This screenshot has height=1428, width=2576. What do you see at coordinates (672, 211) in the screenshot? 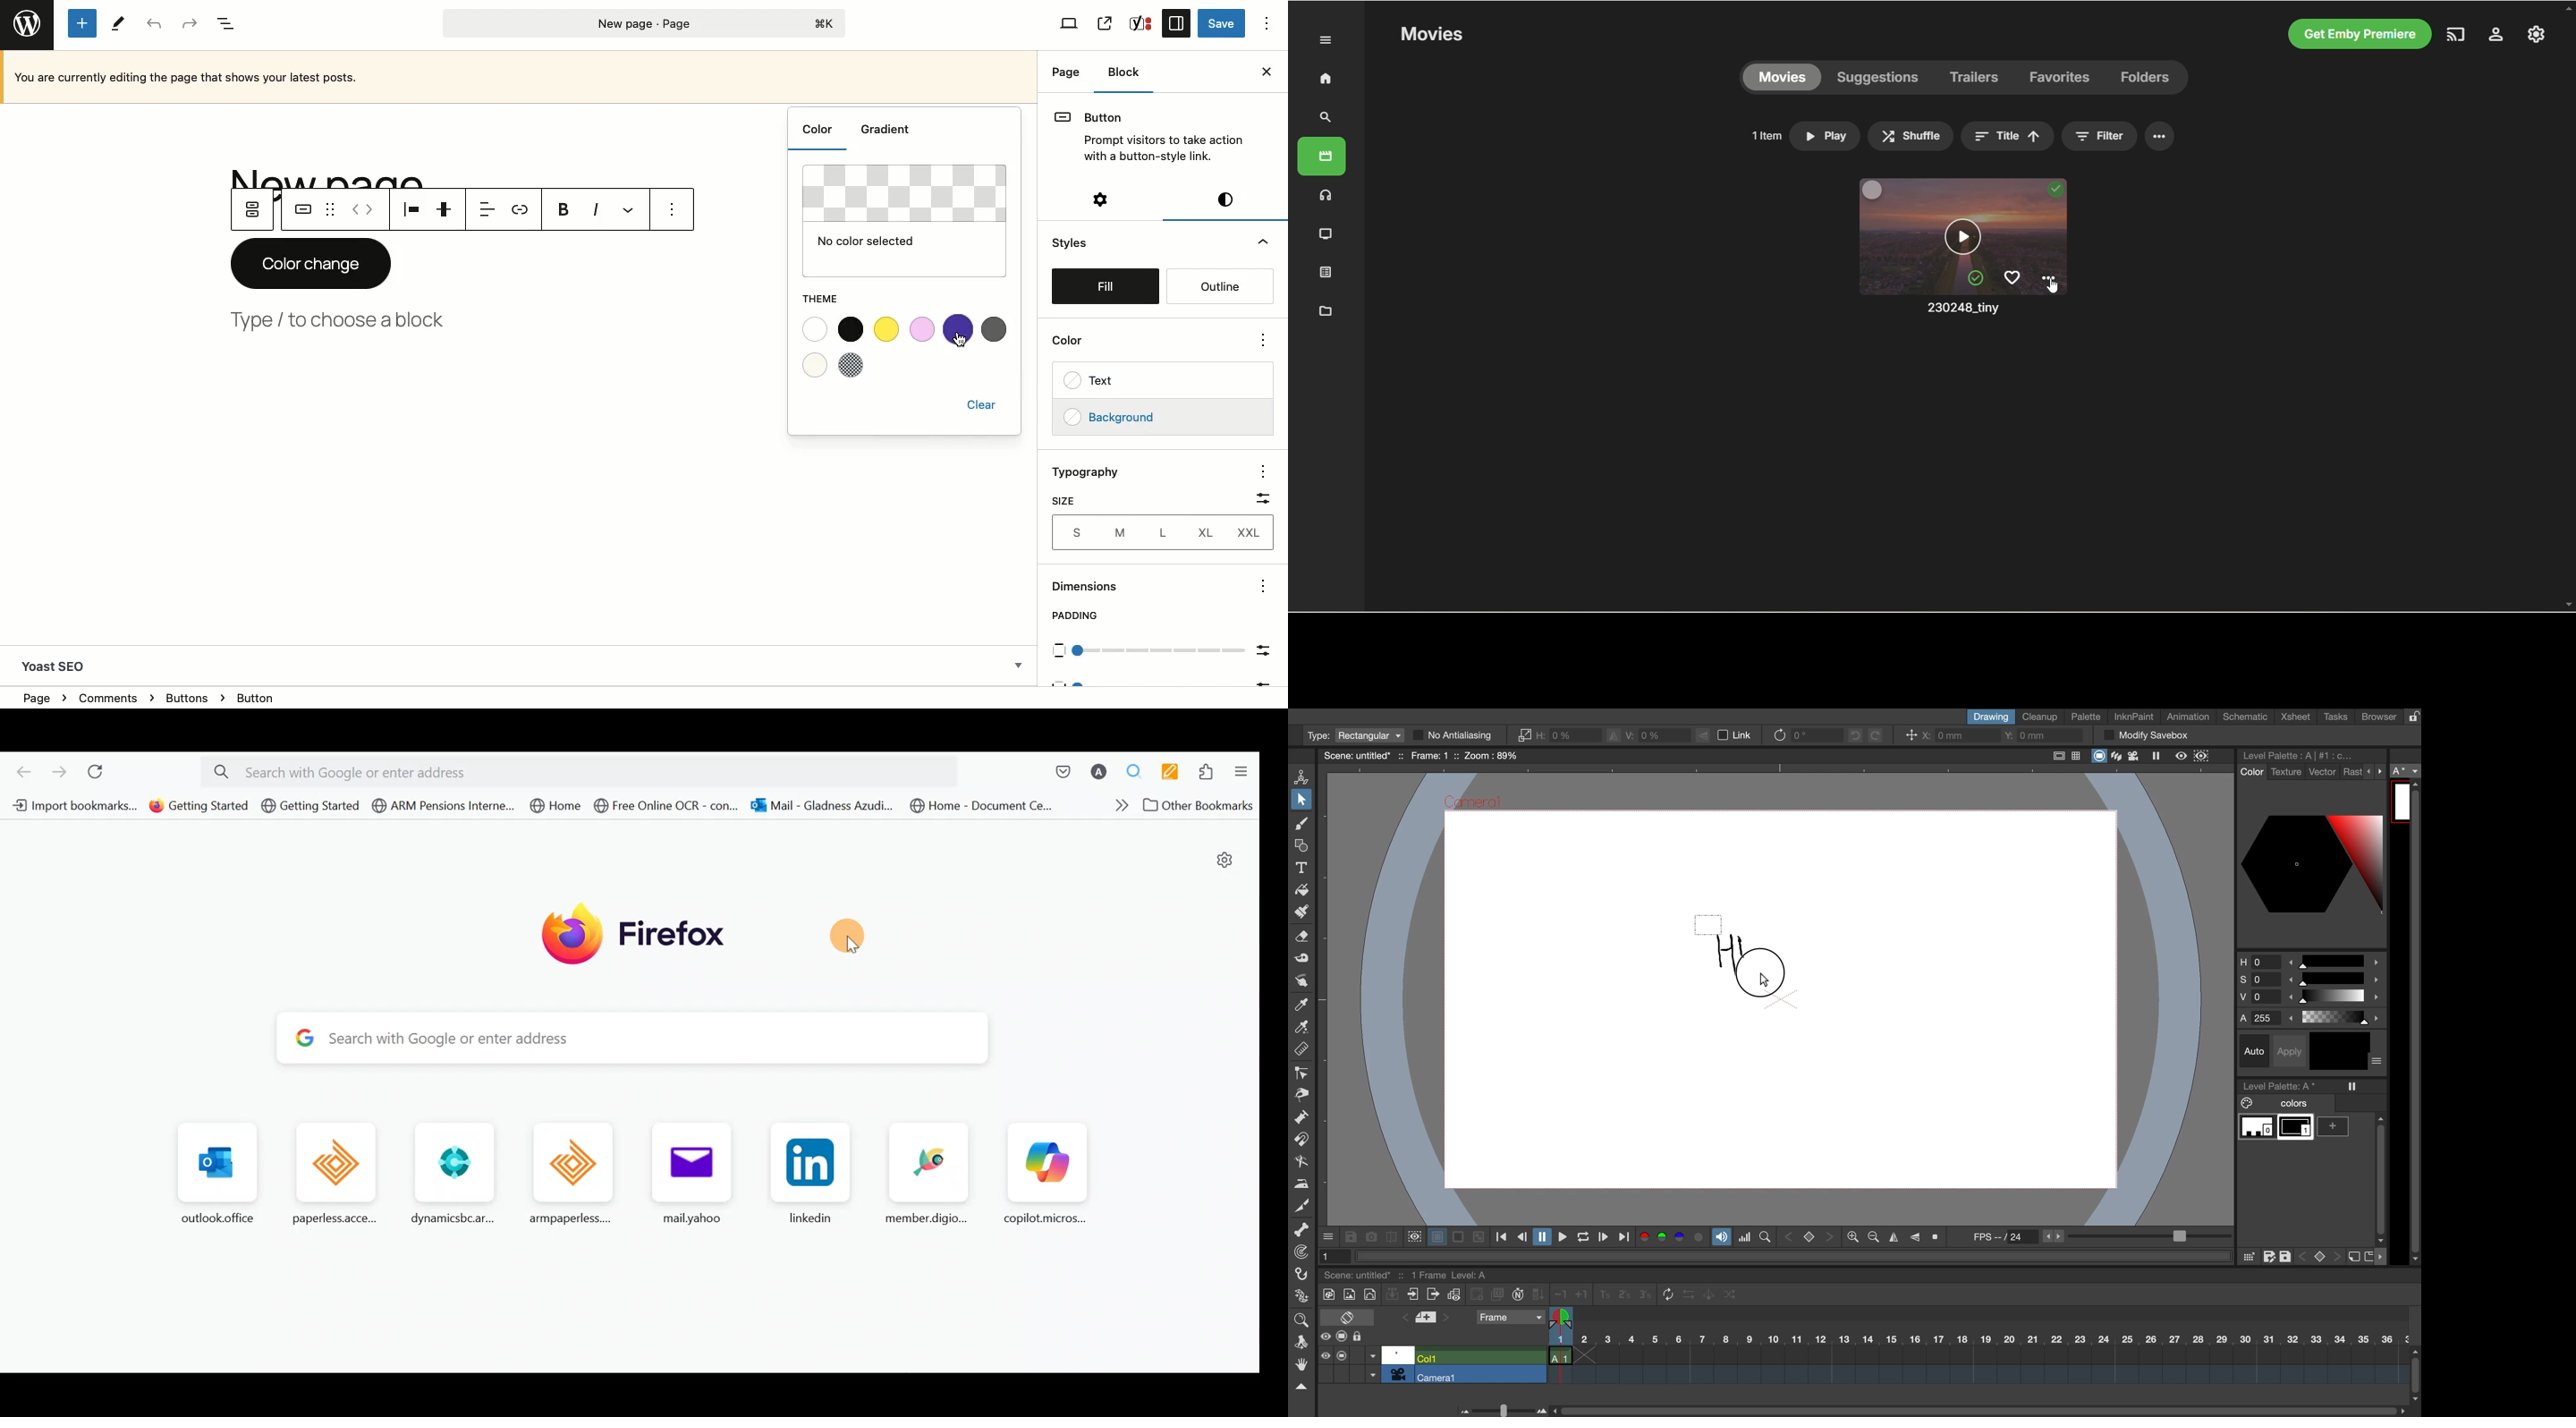
I see `Options` at bounding box center [672, 211].